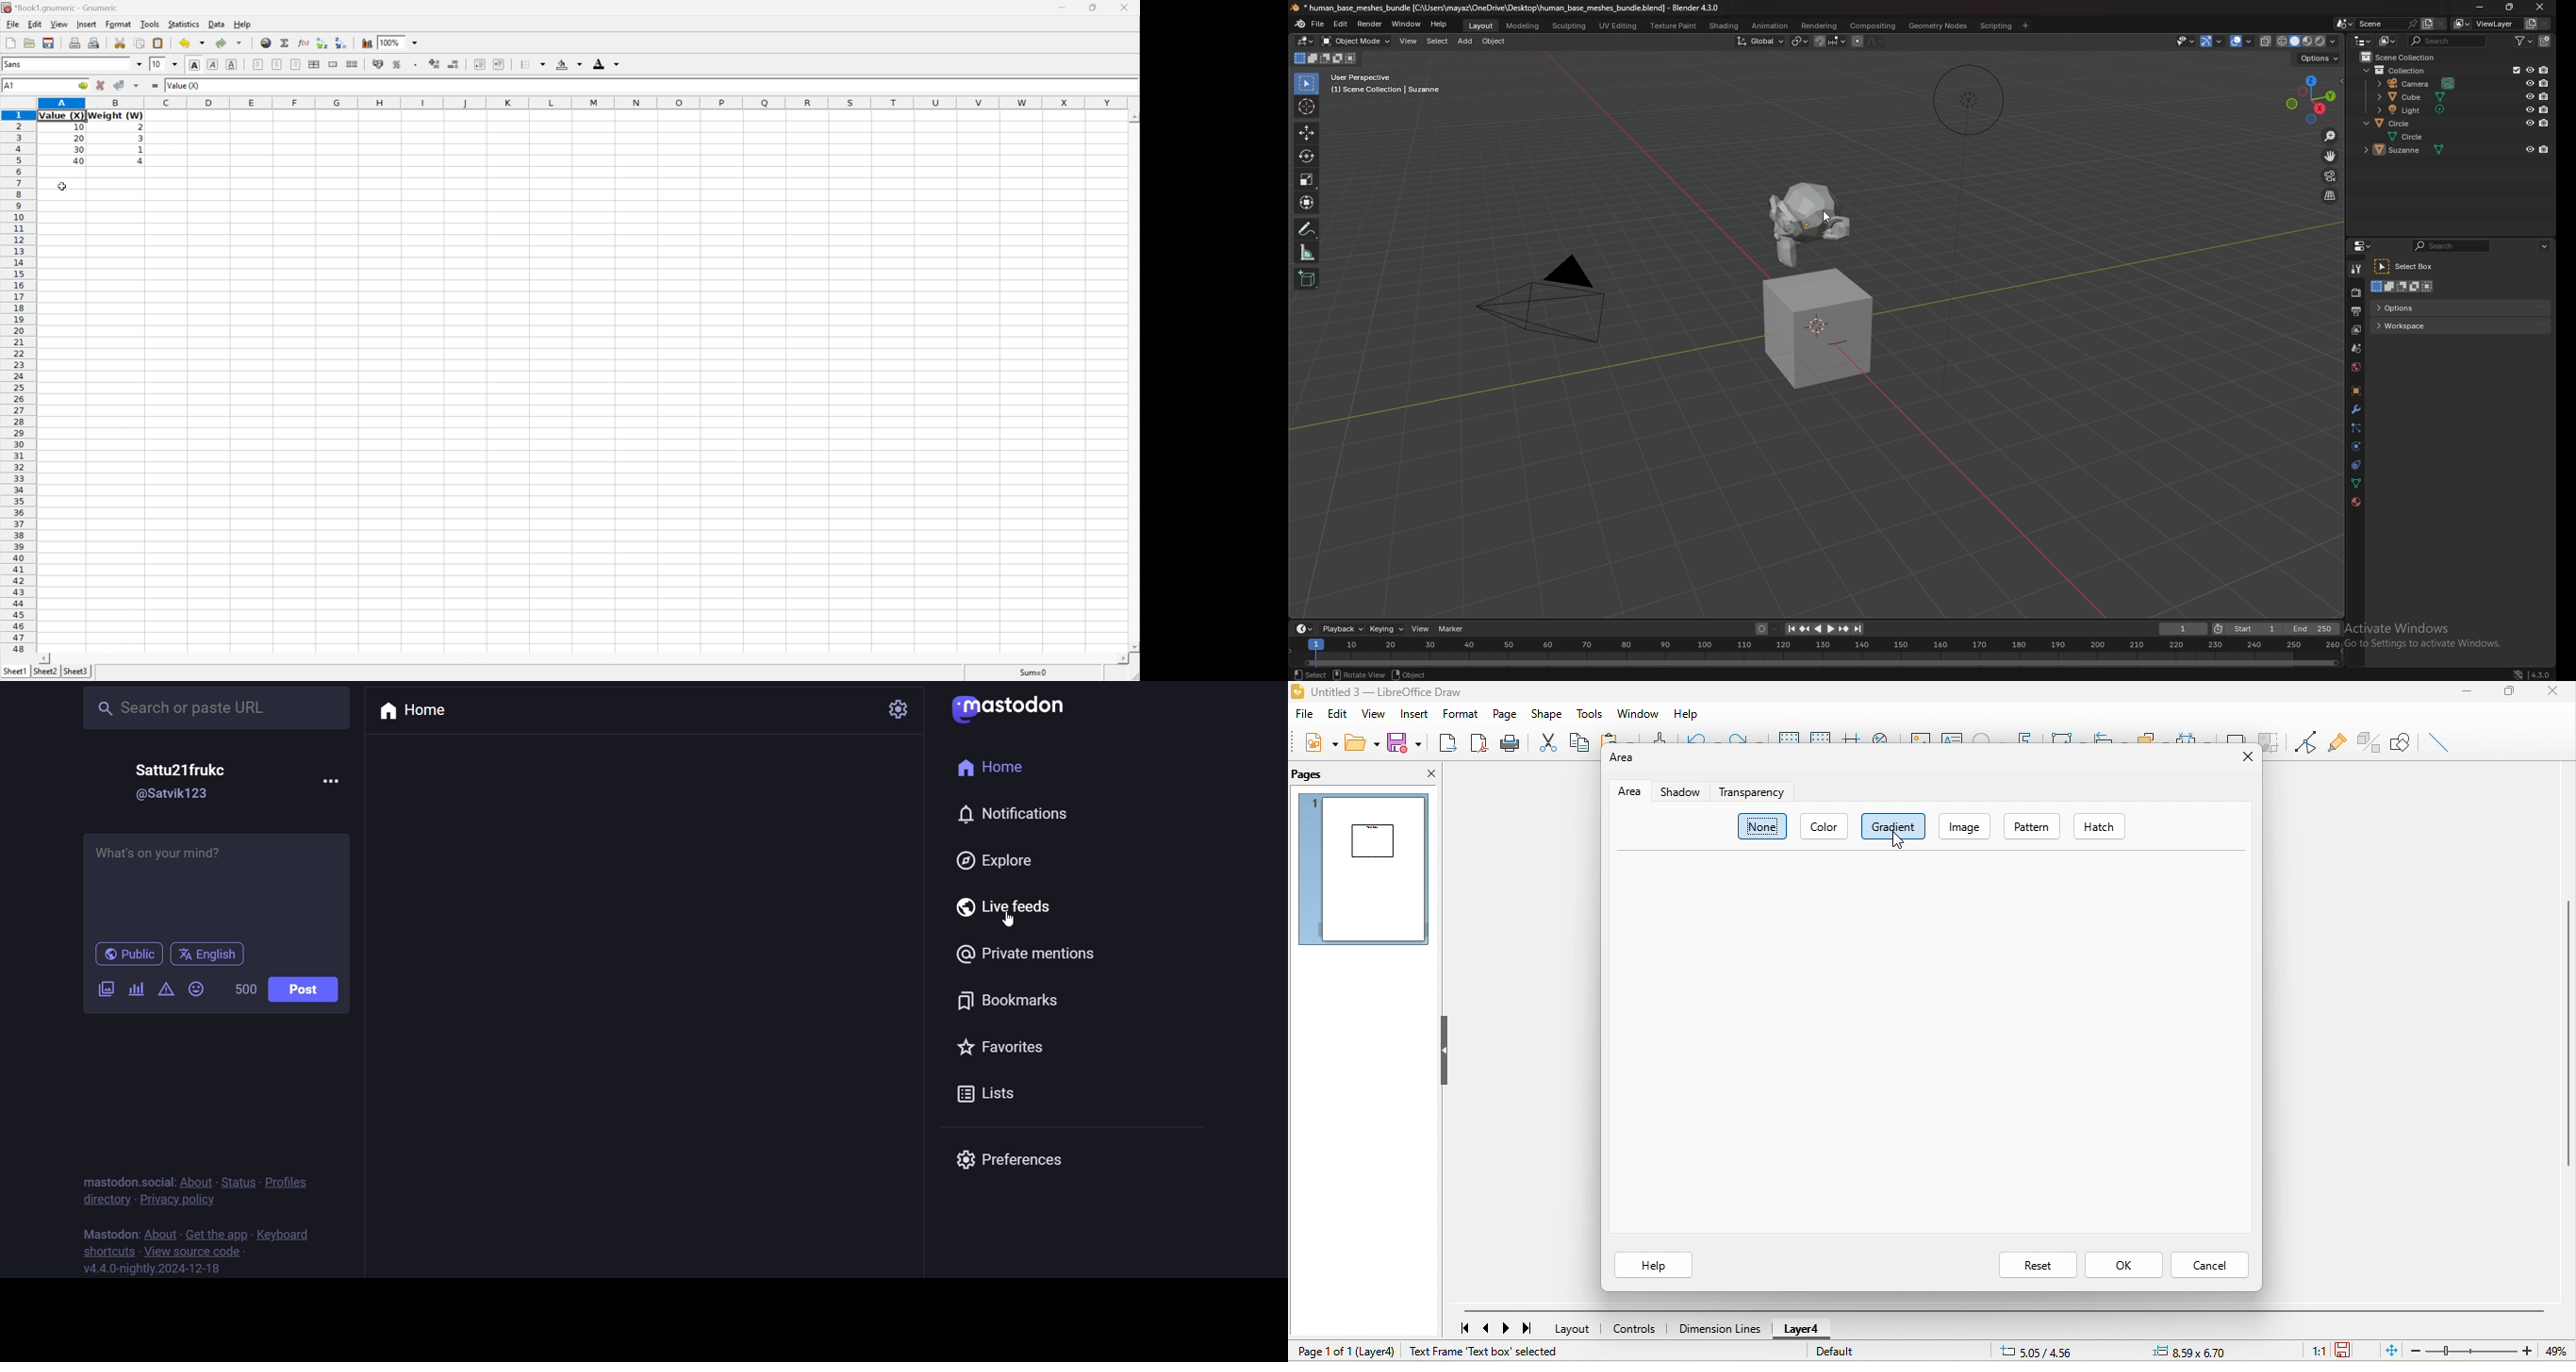 This screenshot has width=2576, height=1372. I want to click on Accept changes, so click(119, 85).